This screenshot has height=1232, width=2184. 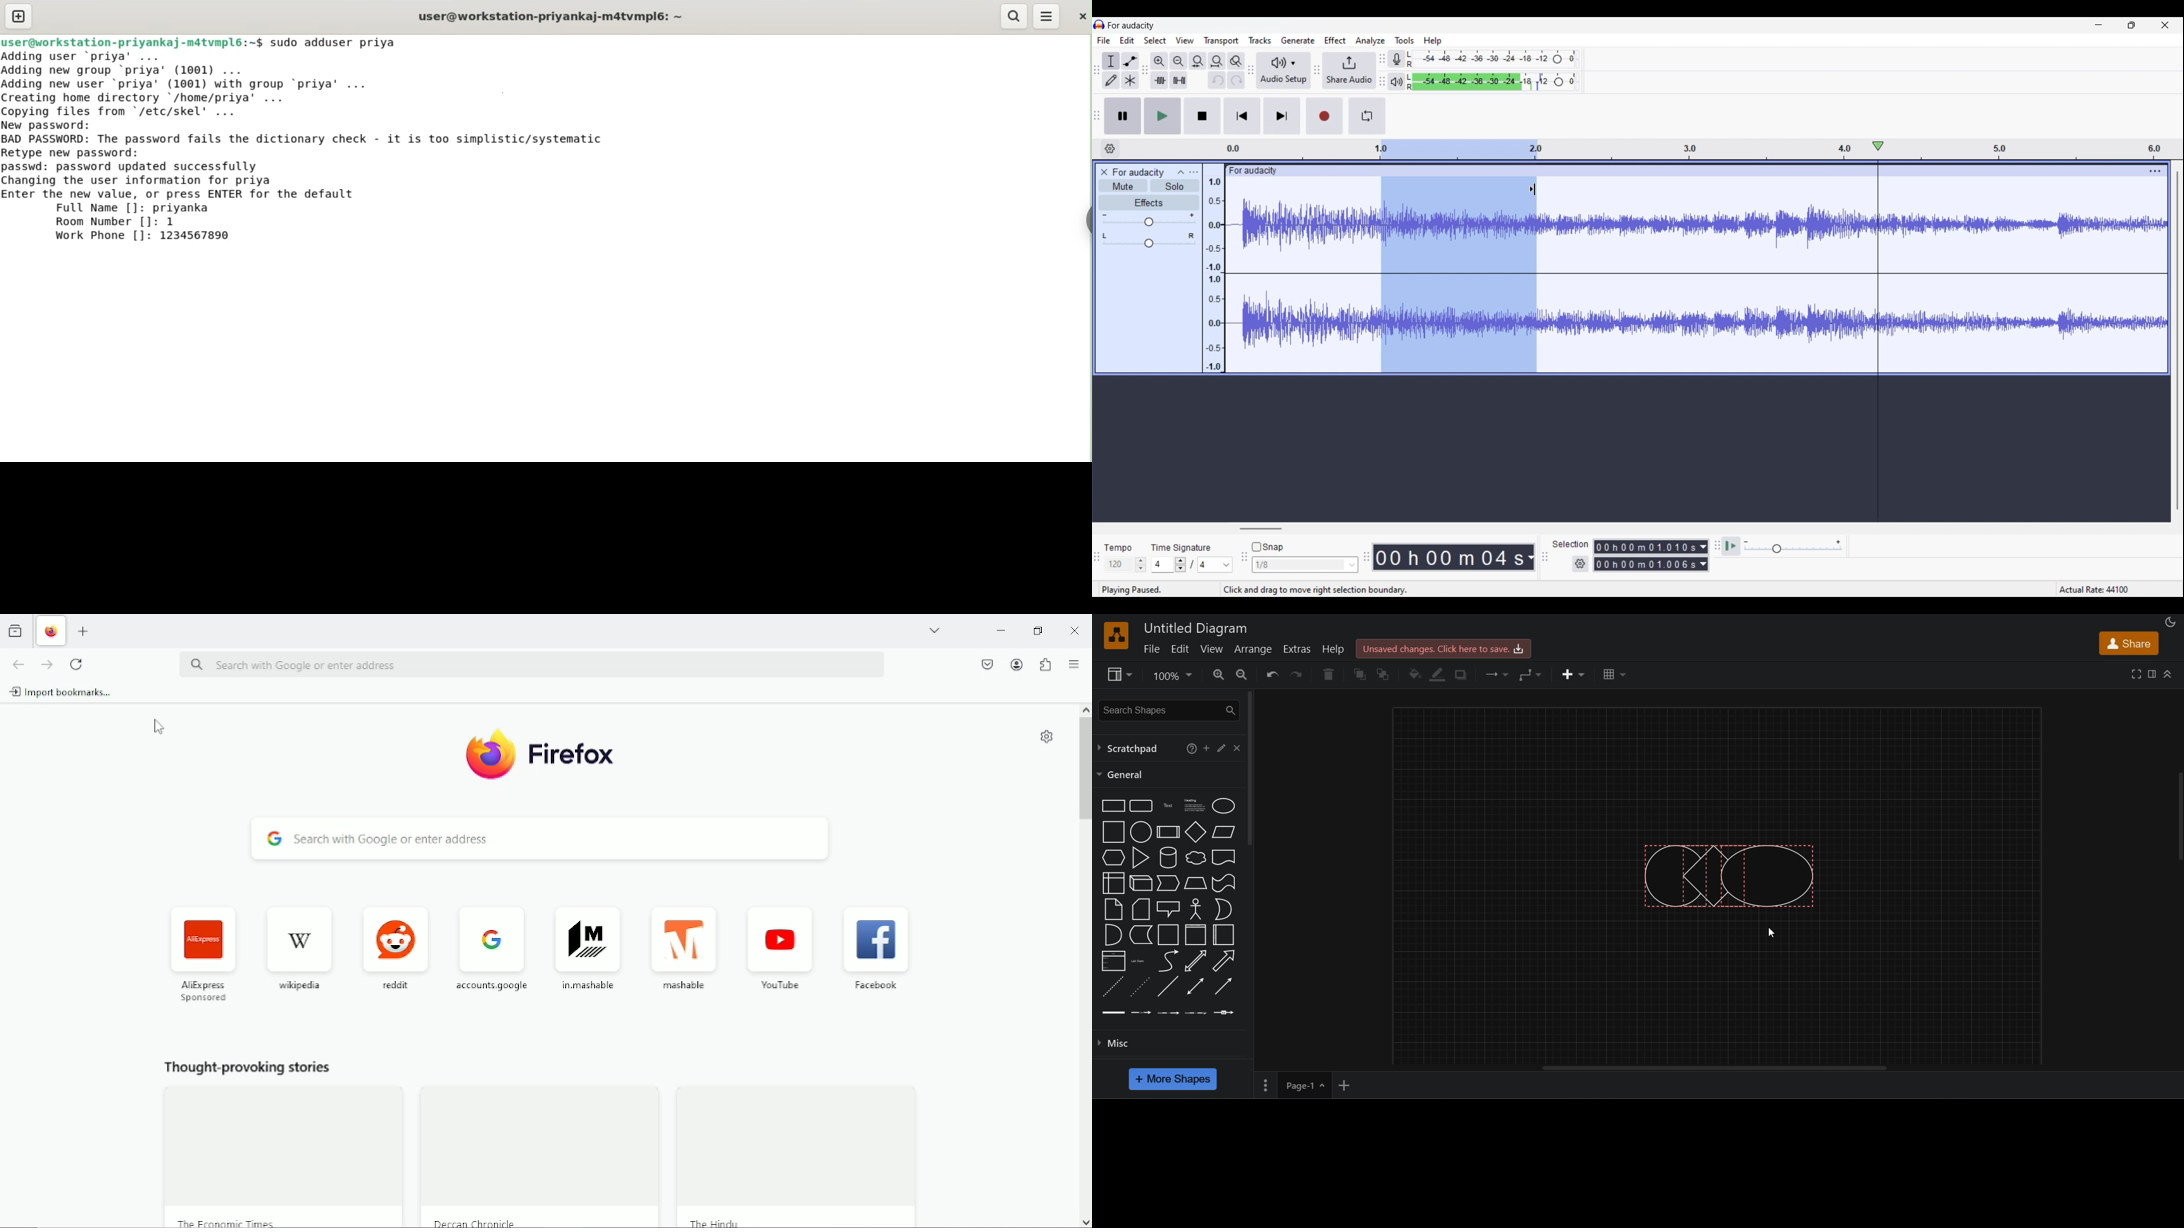 I want to click on Envelop tool, so click(x=1131, y=61).